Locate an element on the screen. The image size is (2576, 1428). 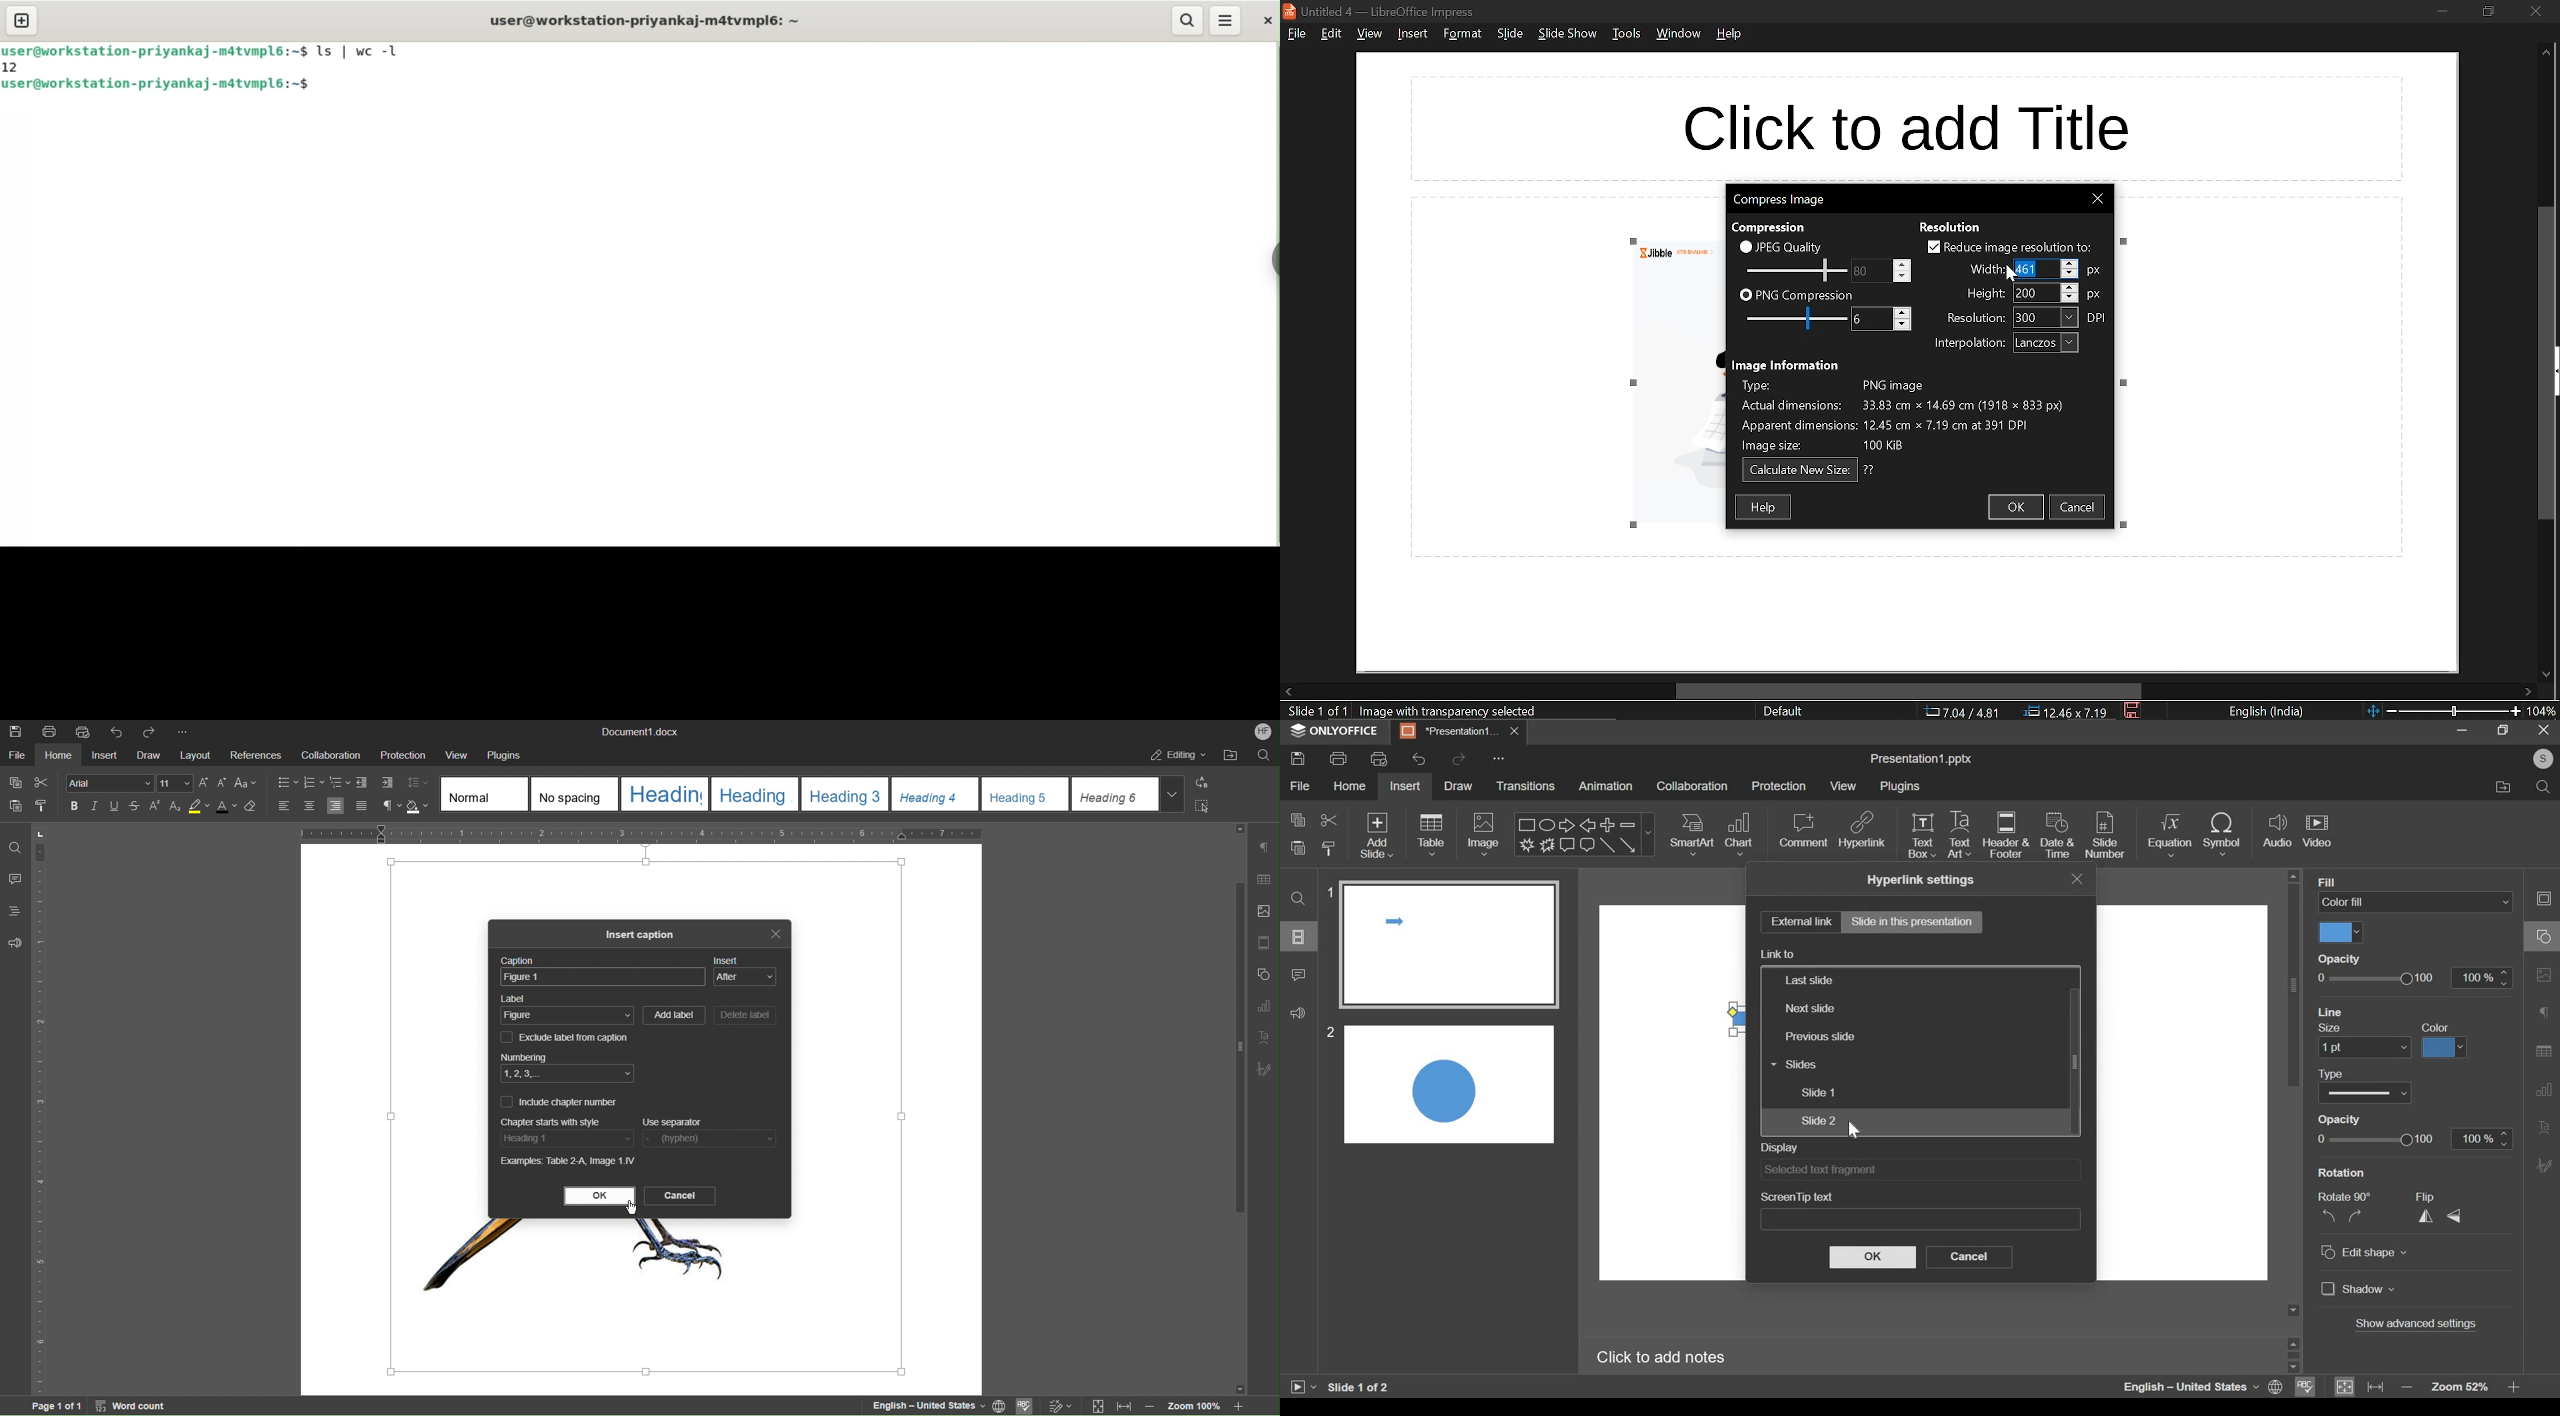
select fill color is located at coordinates (2342, 932).